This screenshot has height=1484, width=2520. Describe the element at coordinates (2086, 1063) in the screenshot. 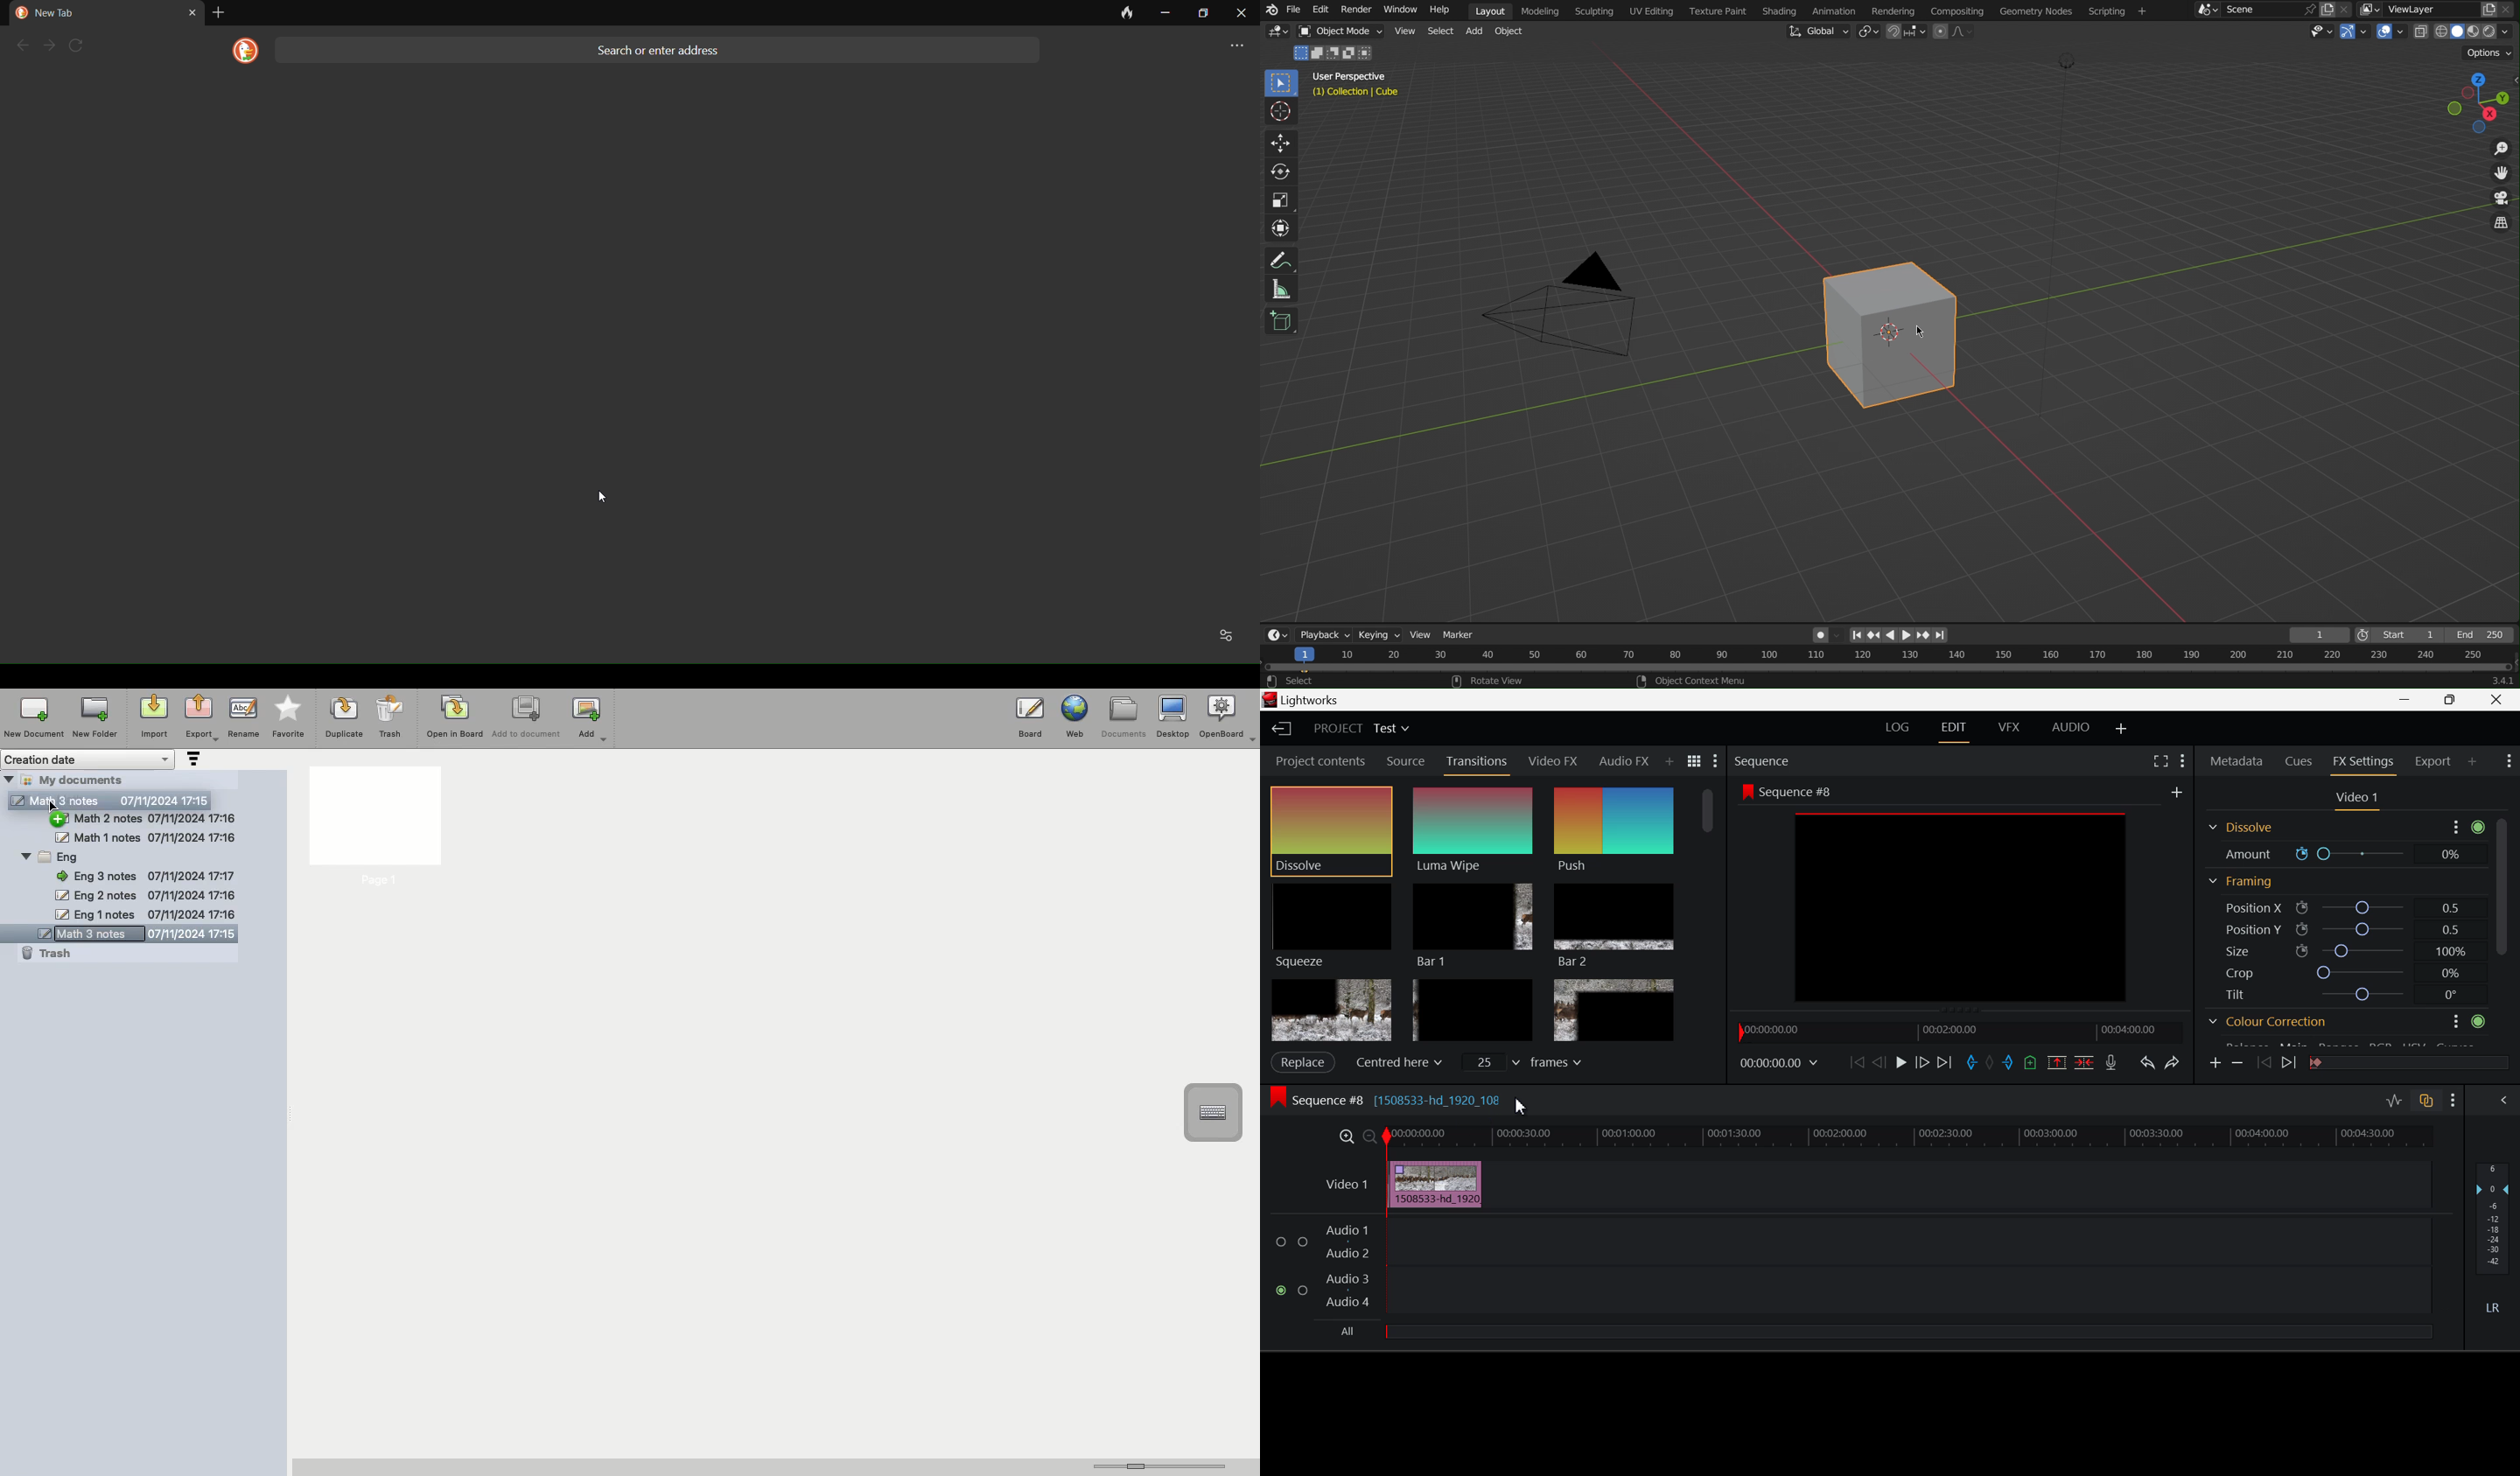

I see `Delete/Cut` at that location.